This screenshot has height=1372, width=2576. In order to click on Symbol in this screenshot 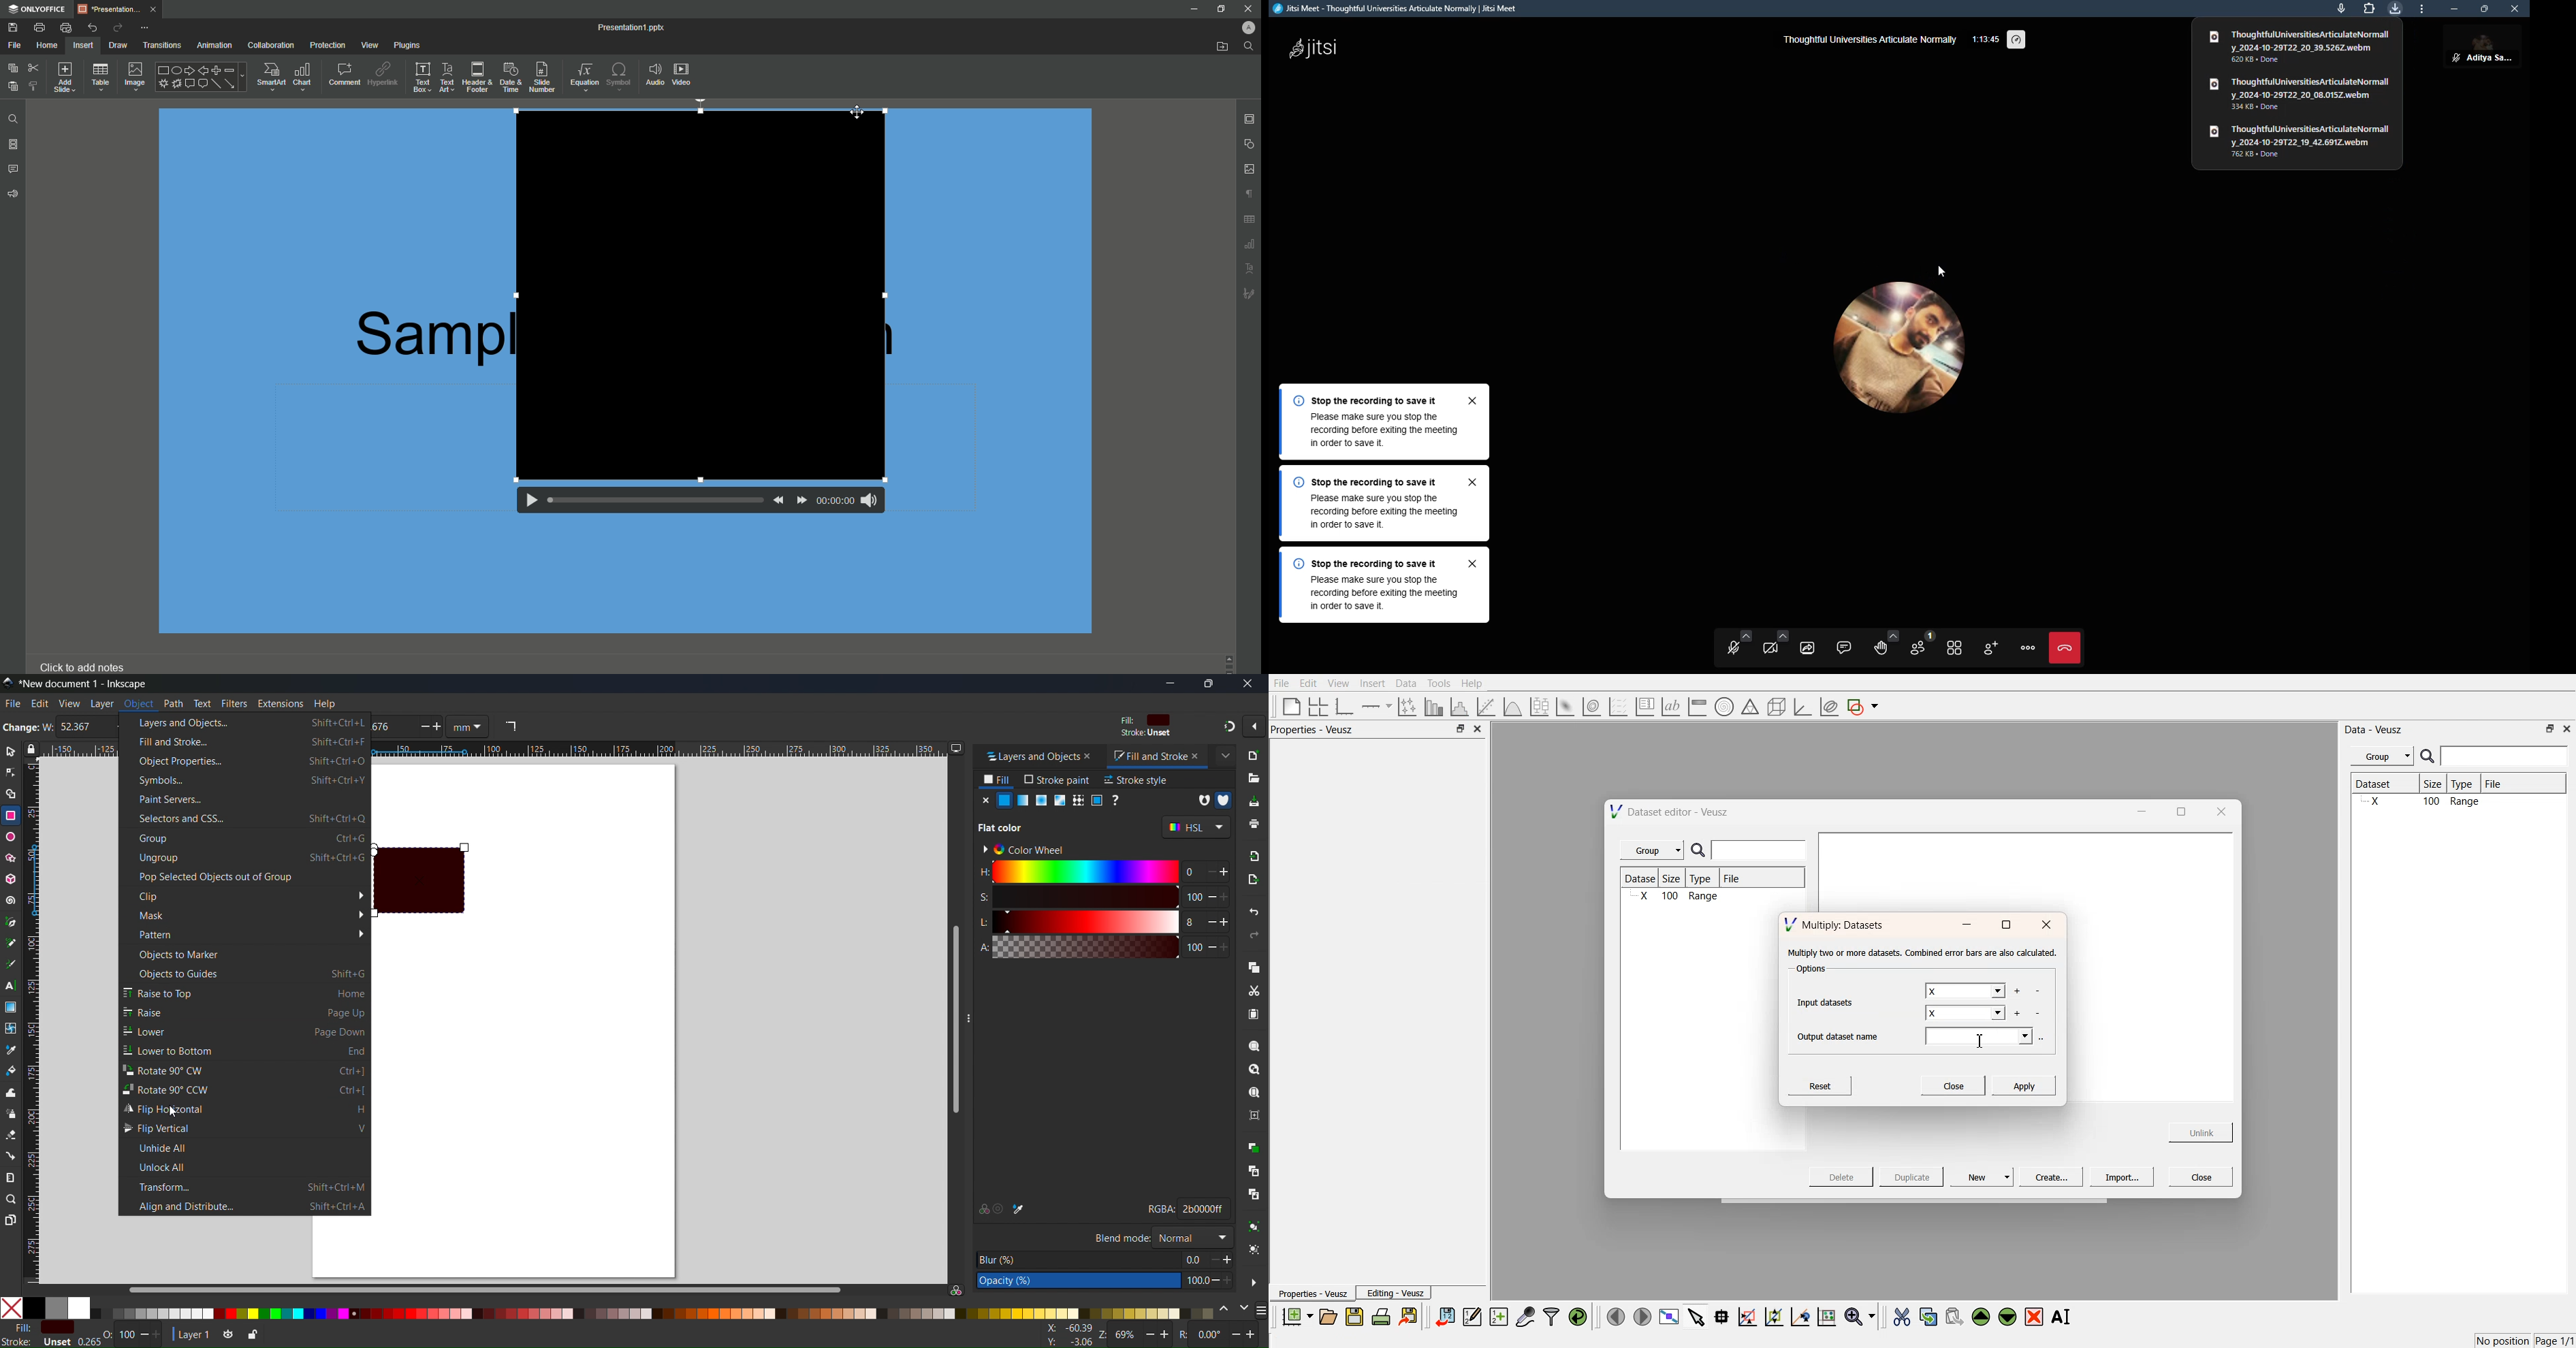, I will do `click(620, 76)`.